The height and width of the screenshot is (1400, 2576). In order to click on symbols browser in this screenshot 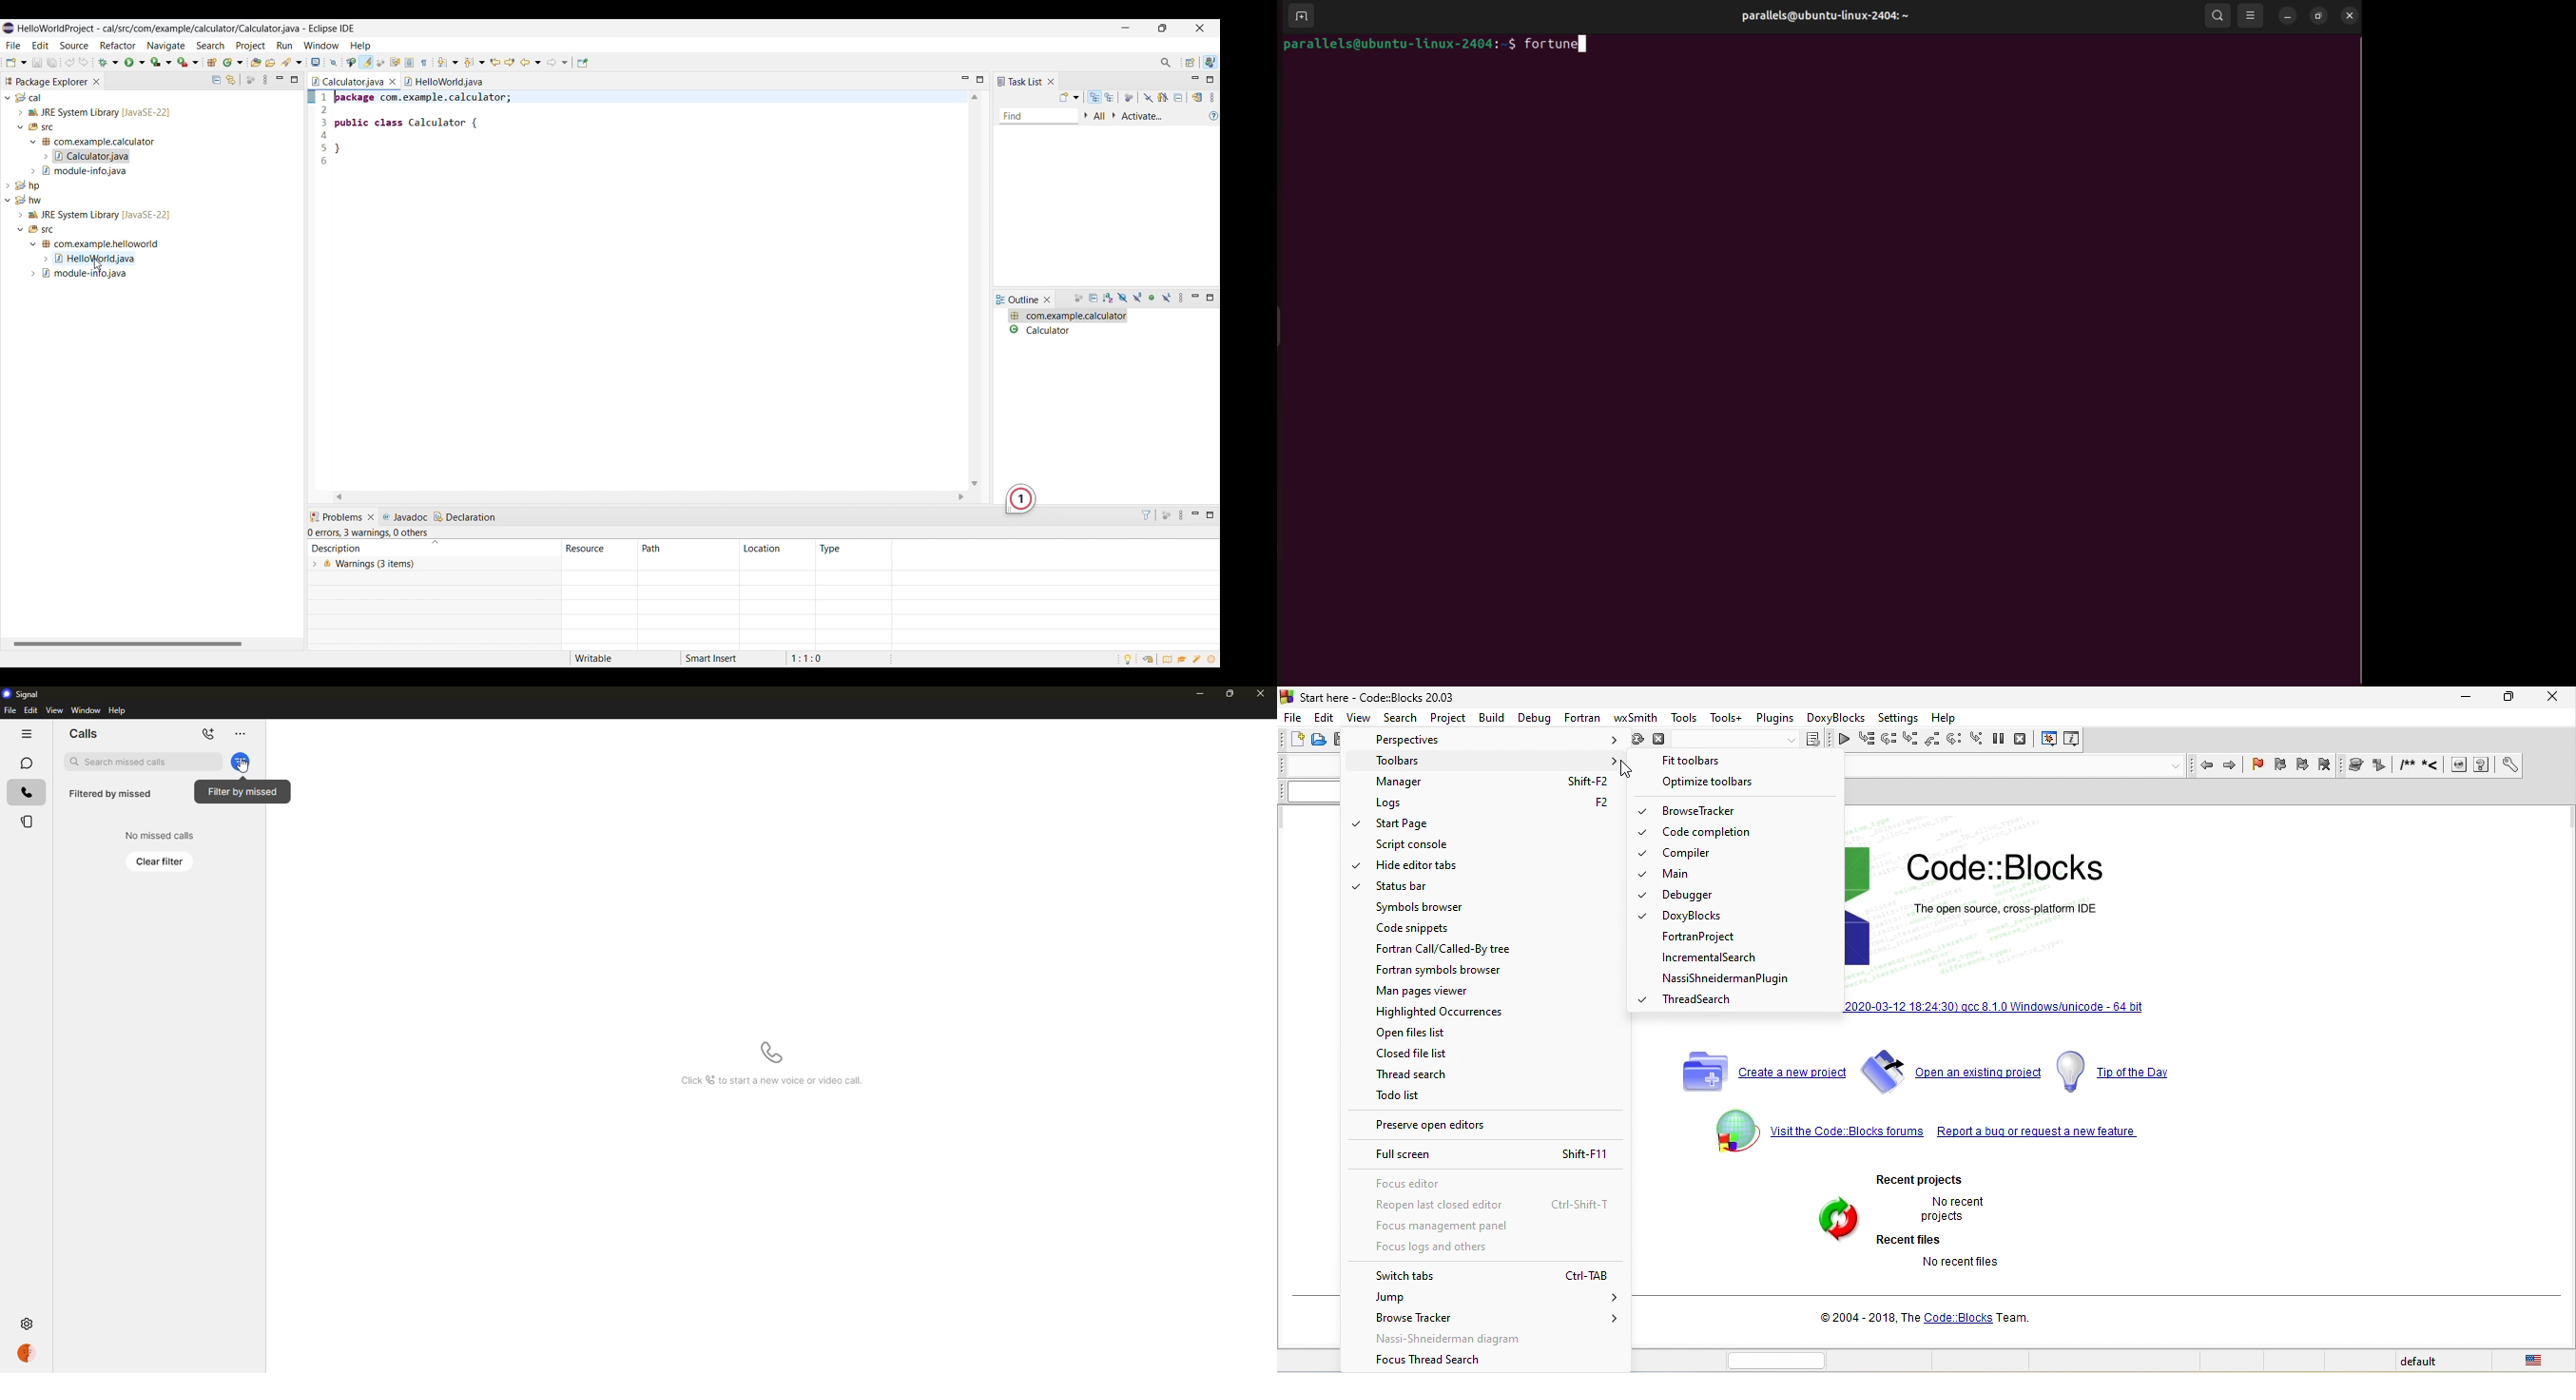, I will do `click(1420, 909)`.